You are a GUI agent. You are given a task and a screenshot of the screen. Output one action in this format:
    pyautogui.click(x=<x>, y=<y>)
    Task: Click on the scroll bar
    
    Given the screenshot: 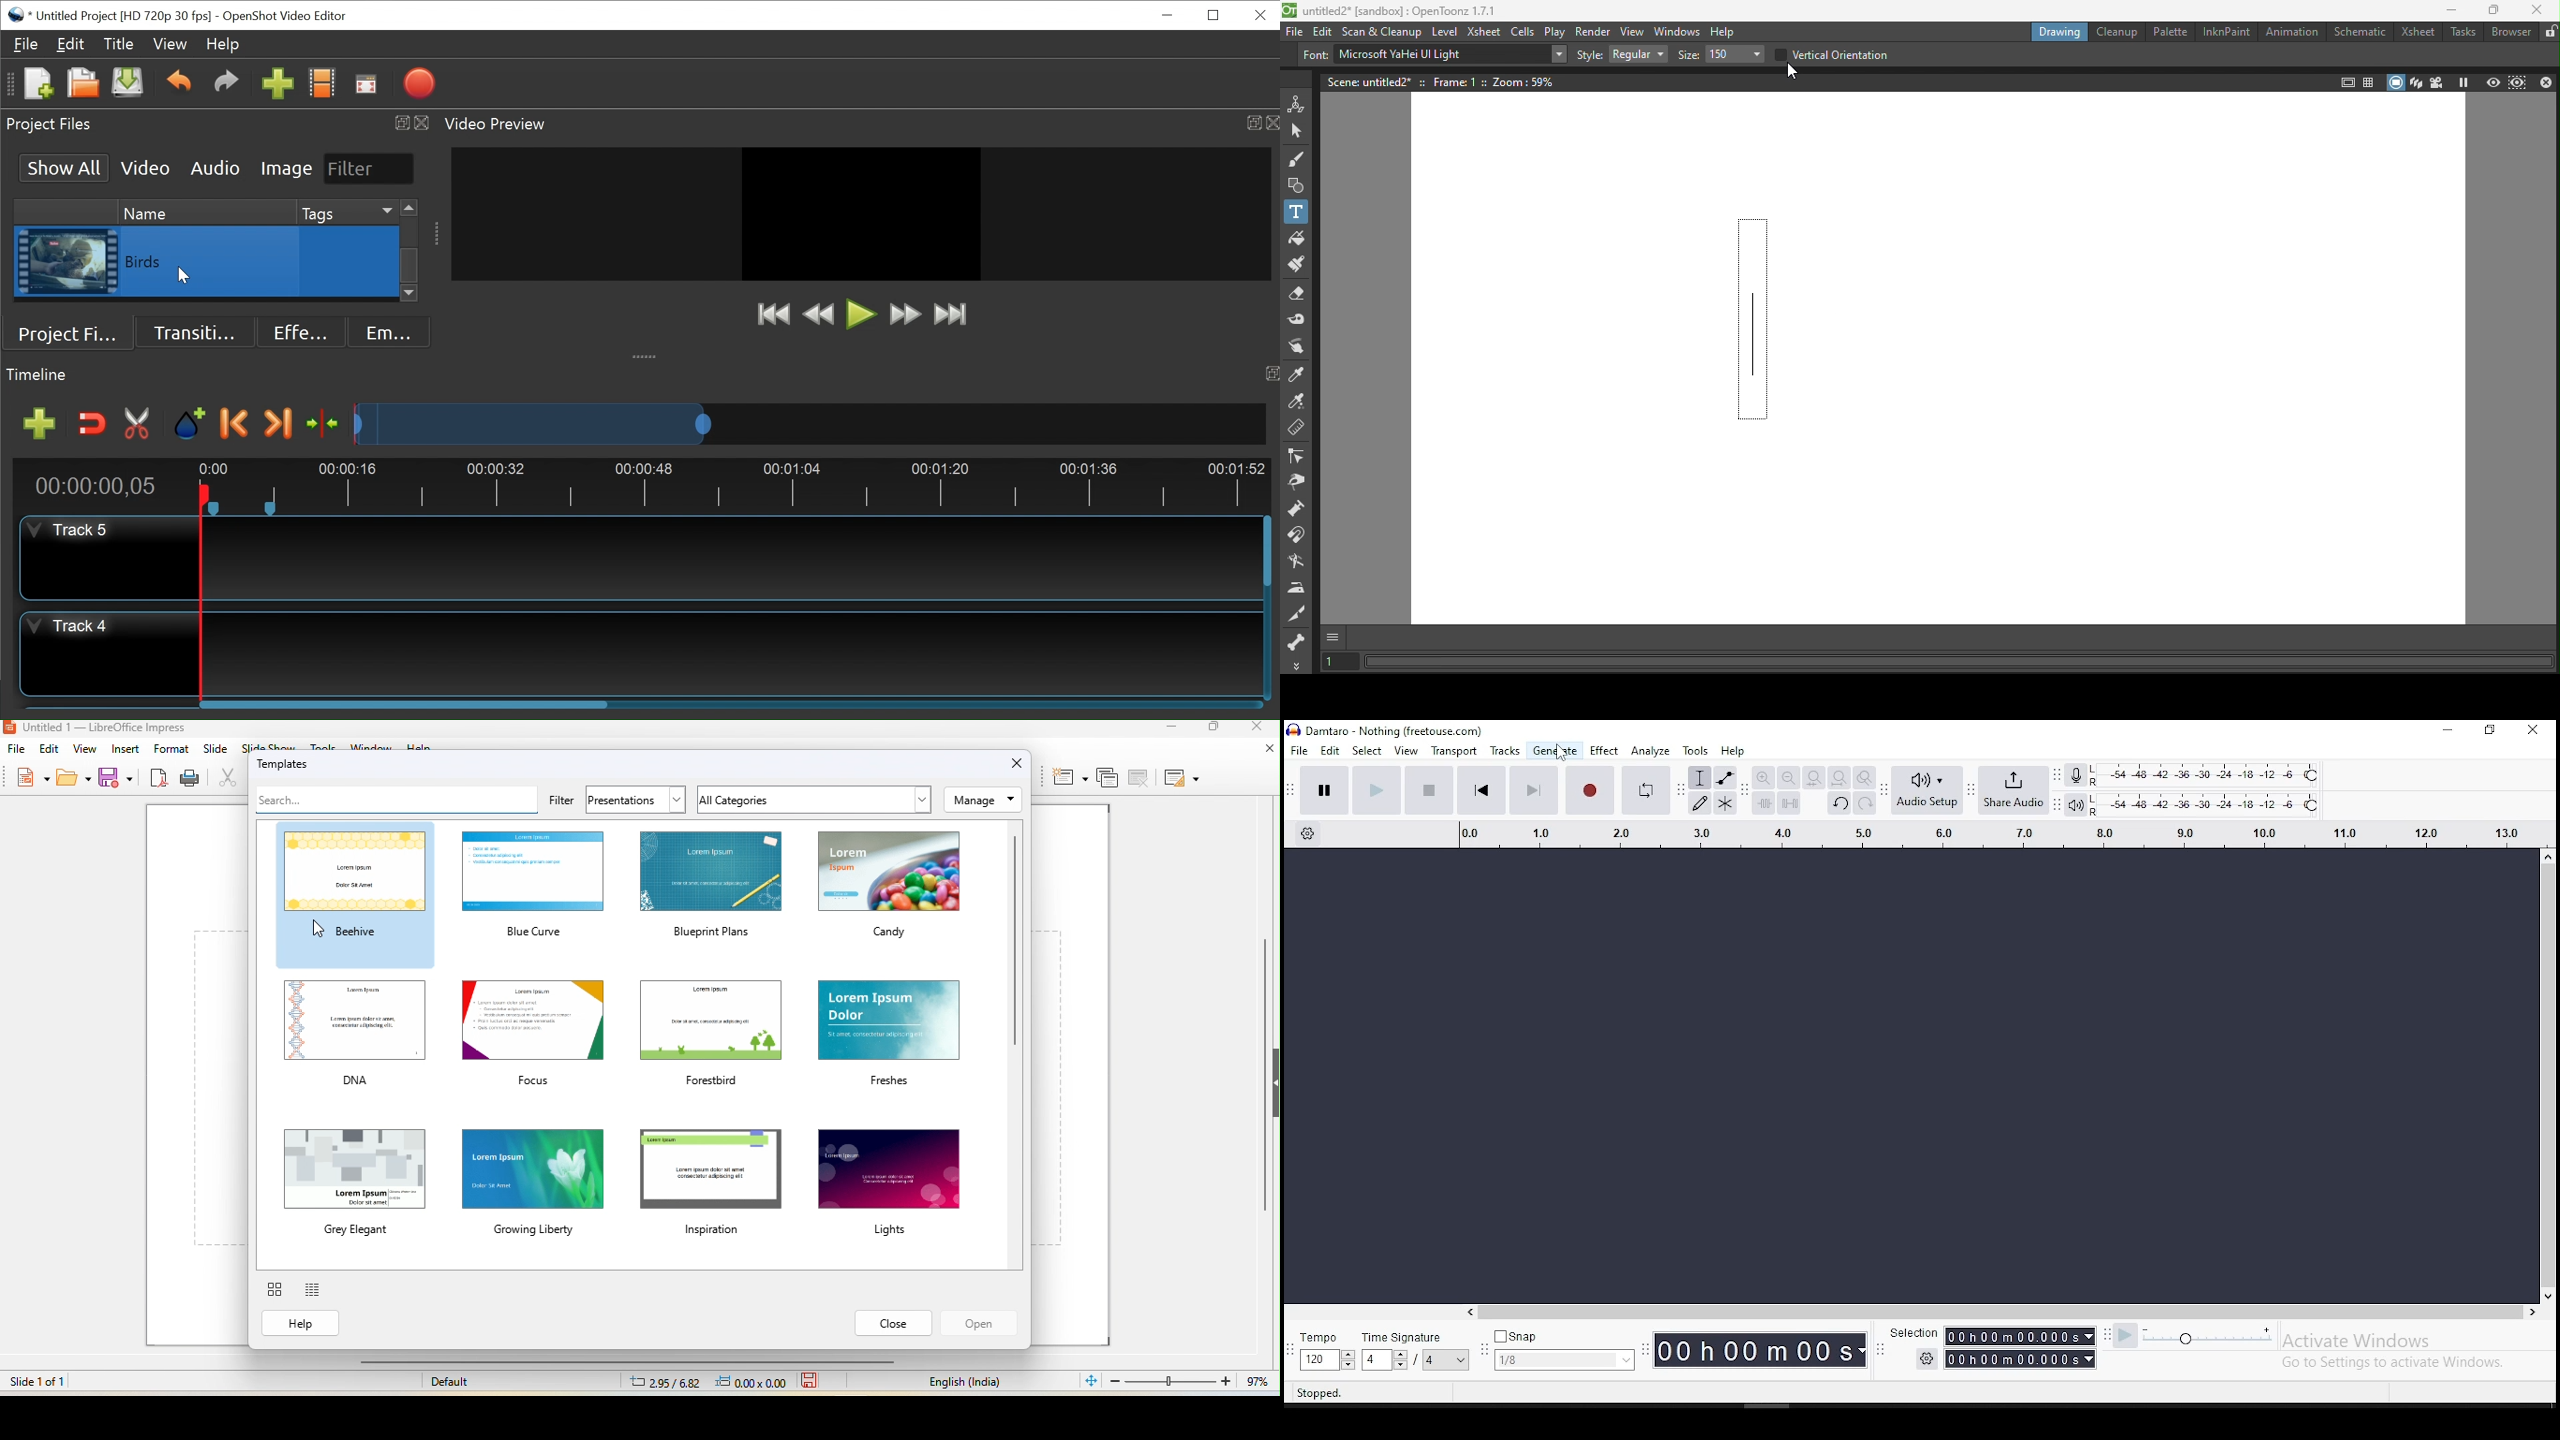 What is the action you would take?
    pyautogui.click(x=2001, y=1310)
    